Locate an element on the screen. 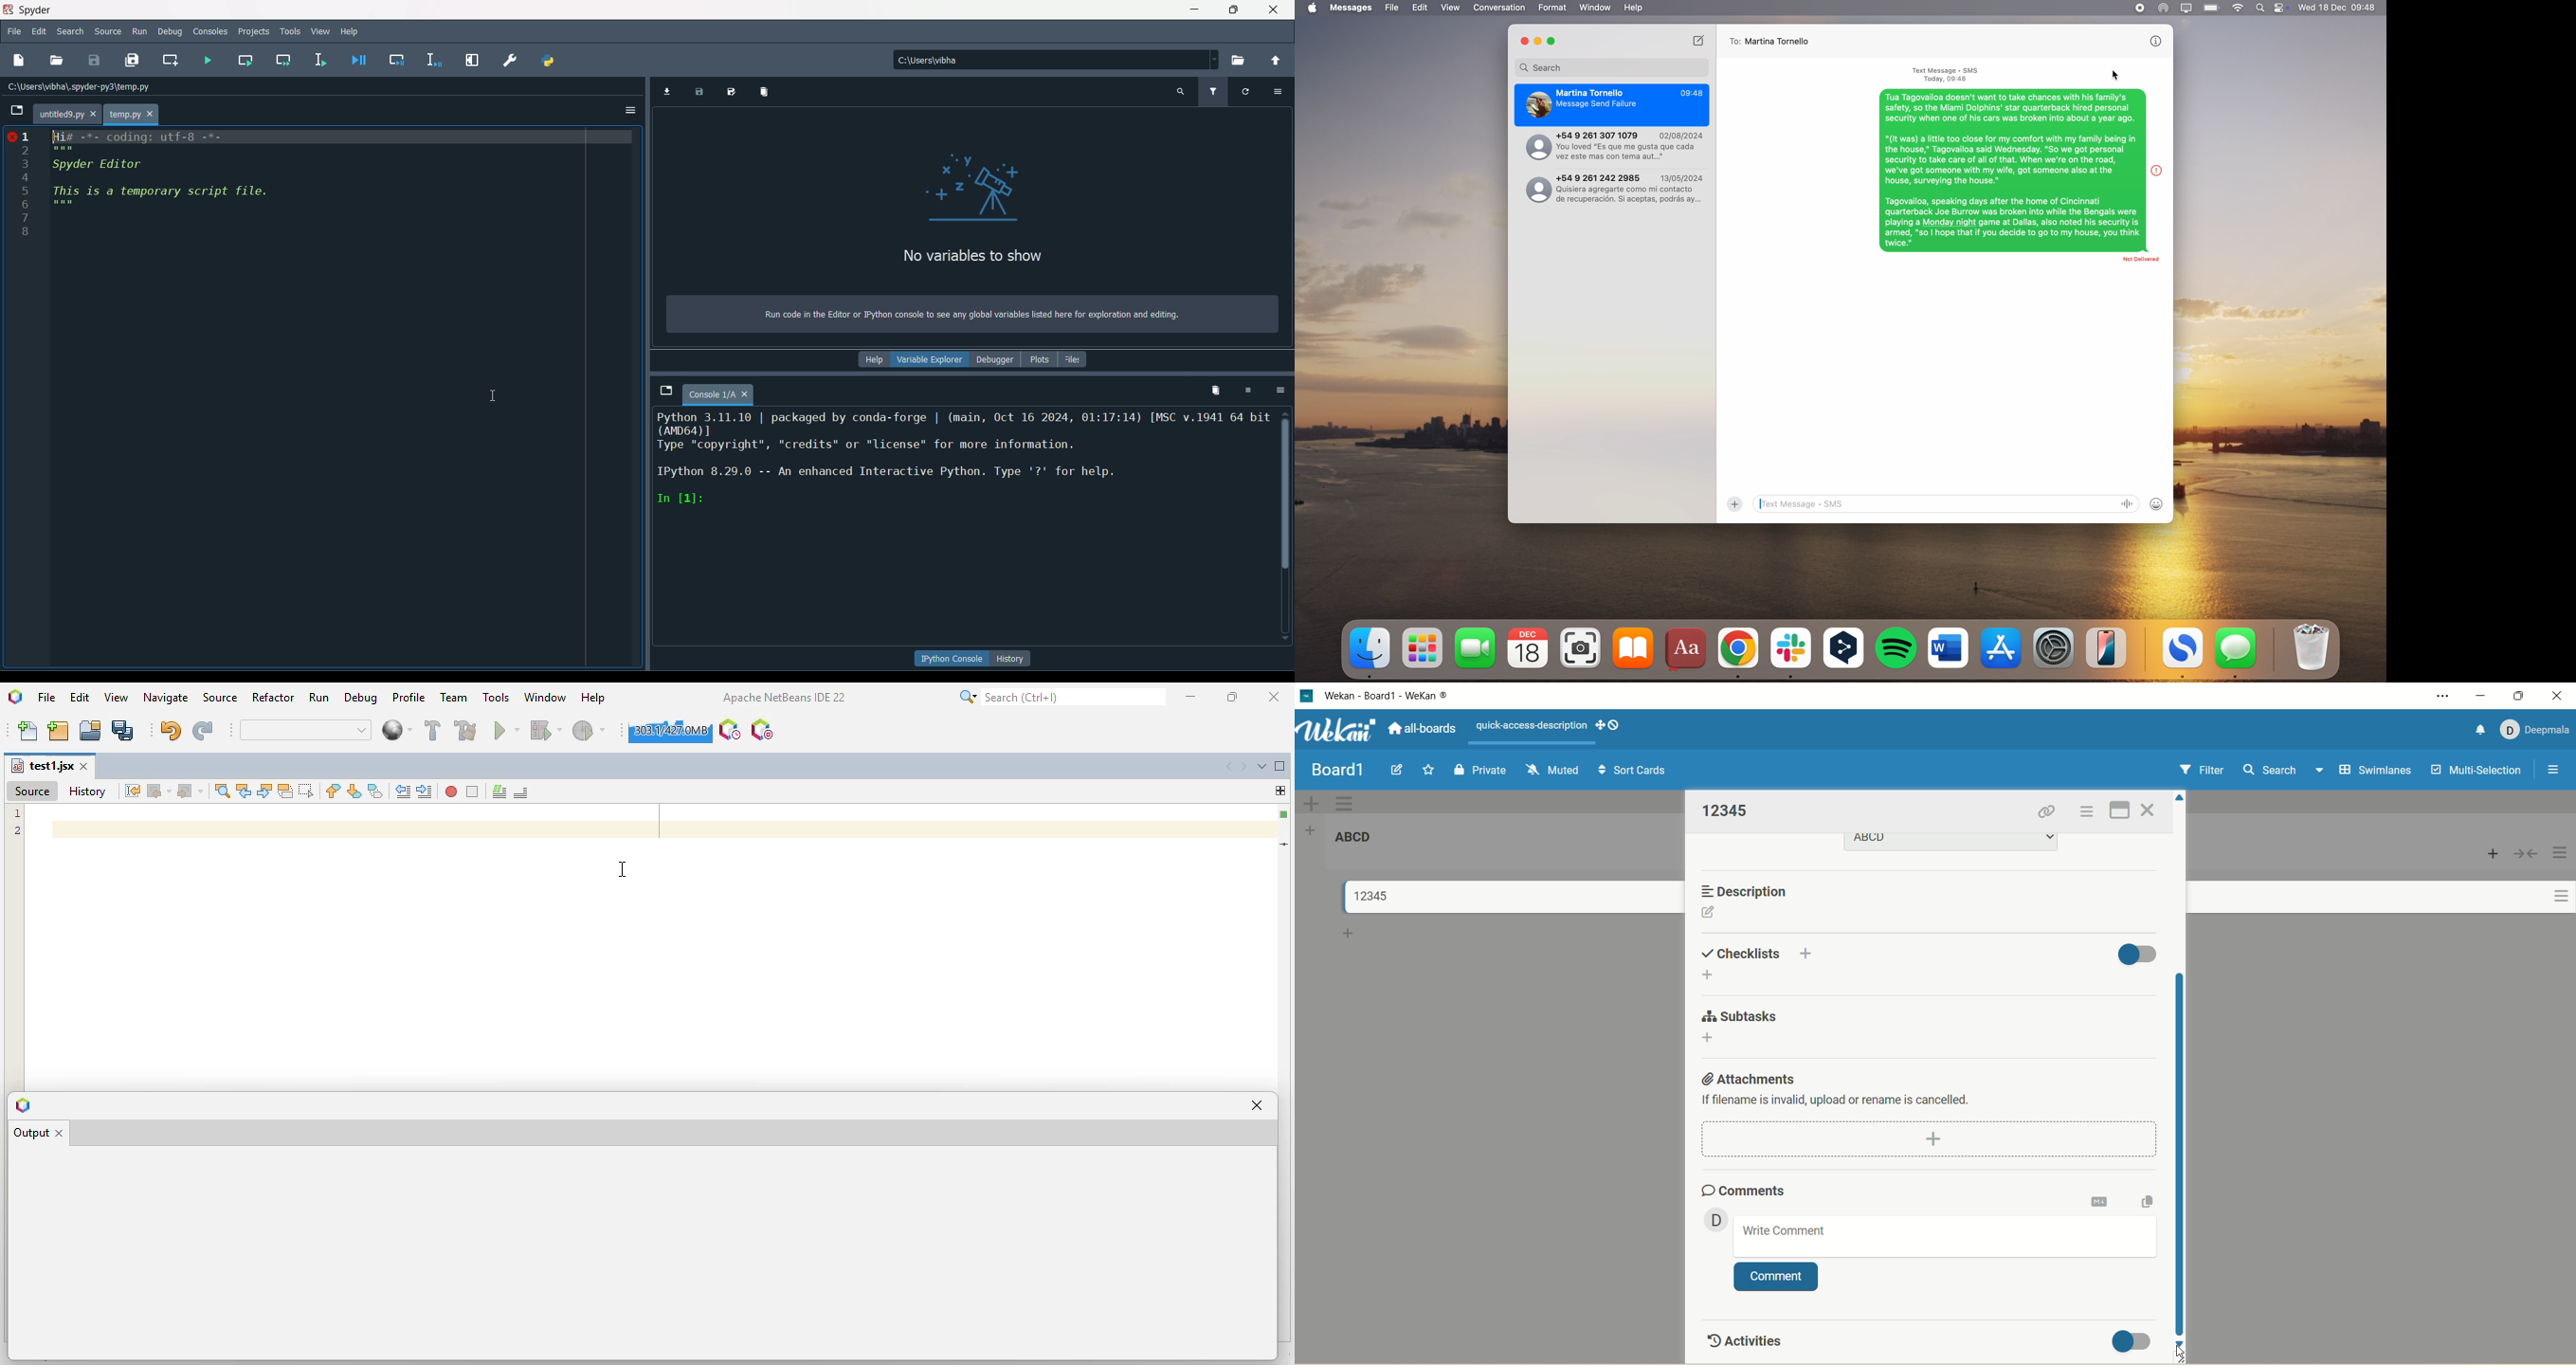 The width and height of the screenshot is (2576, 1372). build project is located at coordinates (433, 730).